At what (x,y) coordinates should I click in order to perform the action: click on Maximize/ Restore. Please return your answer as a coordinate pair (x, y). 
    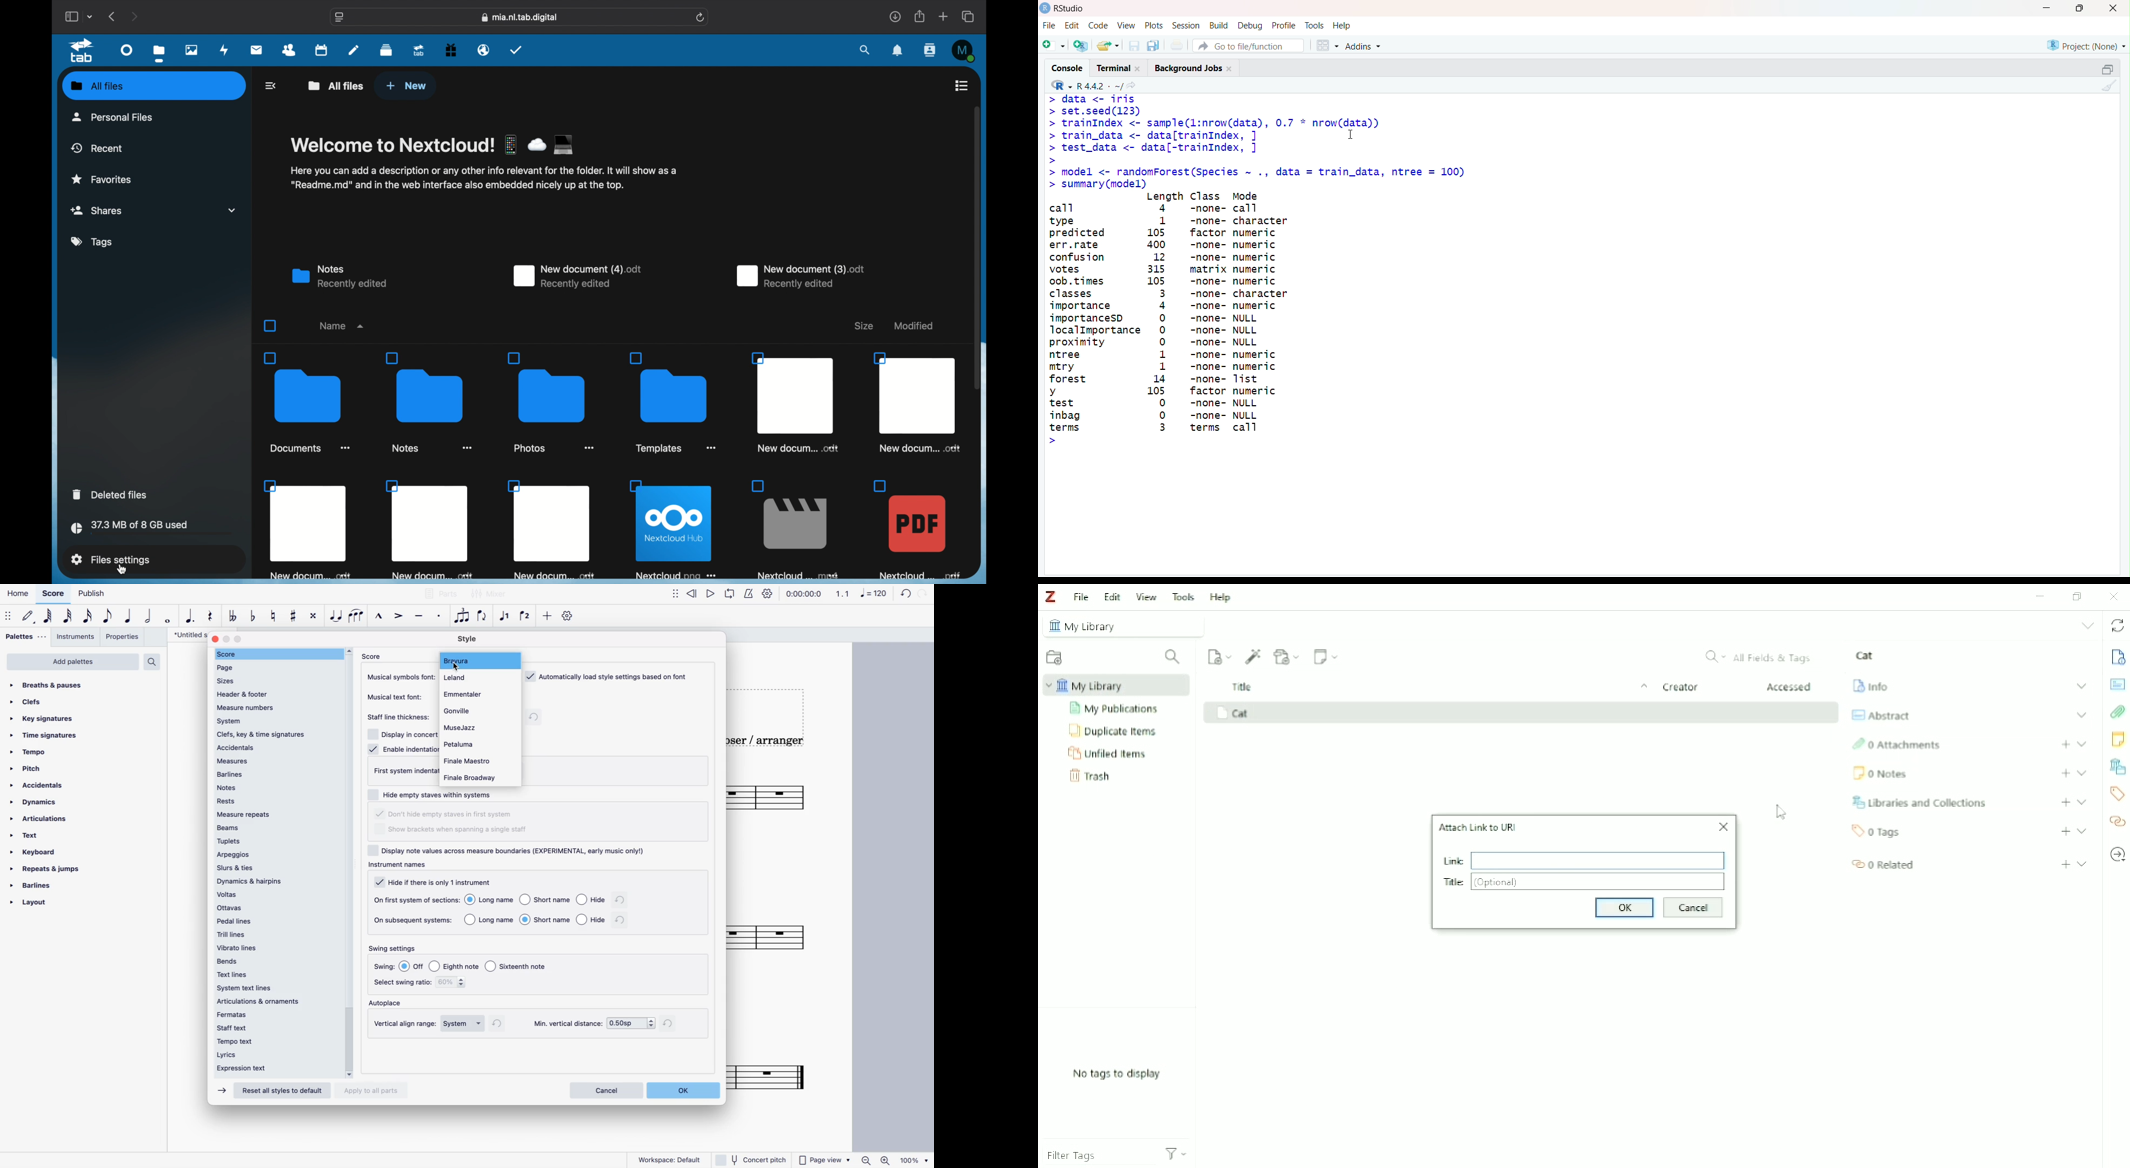
    Looking at the image, I should click on (2106, 68).